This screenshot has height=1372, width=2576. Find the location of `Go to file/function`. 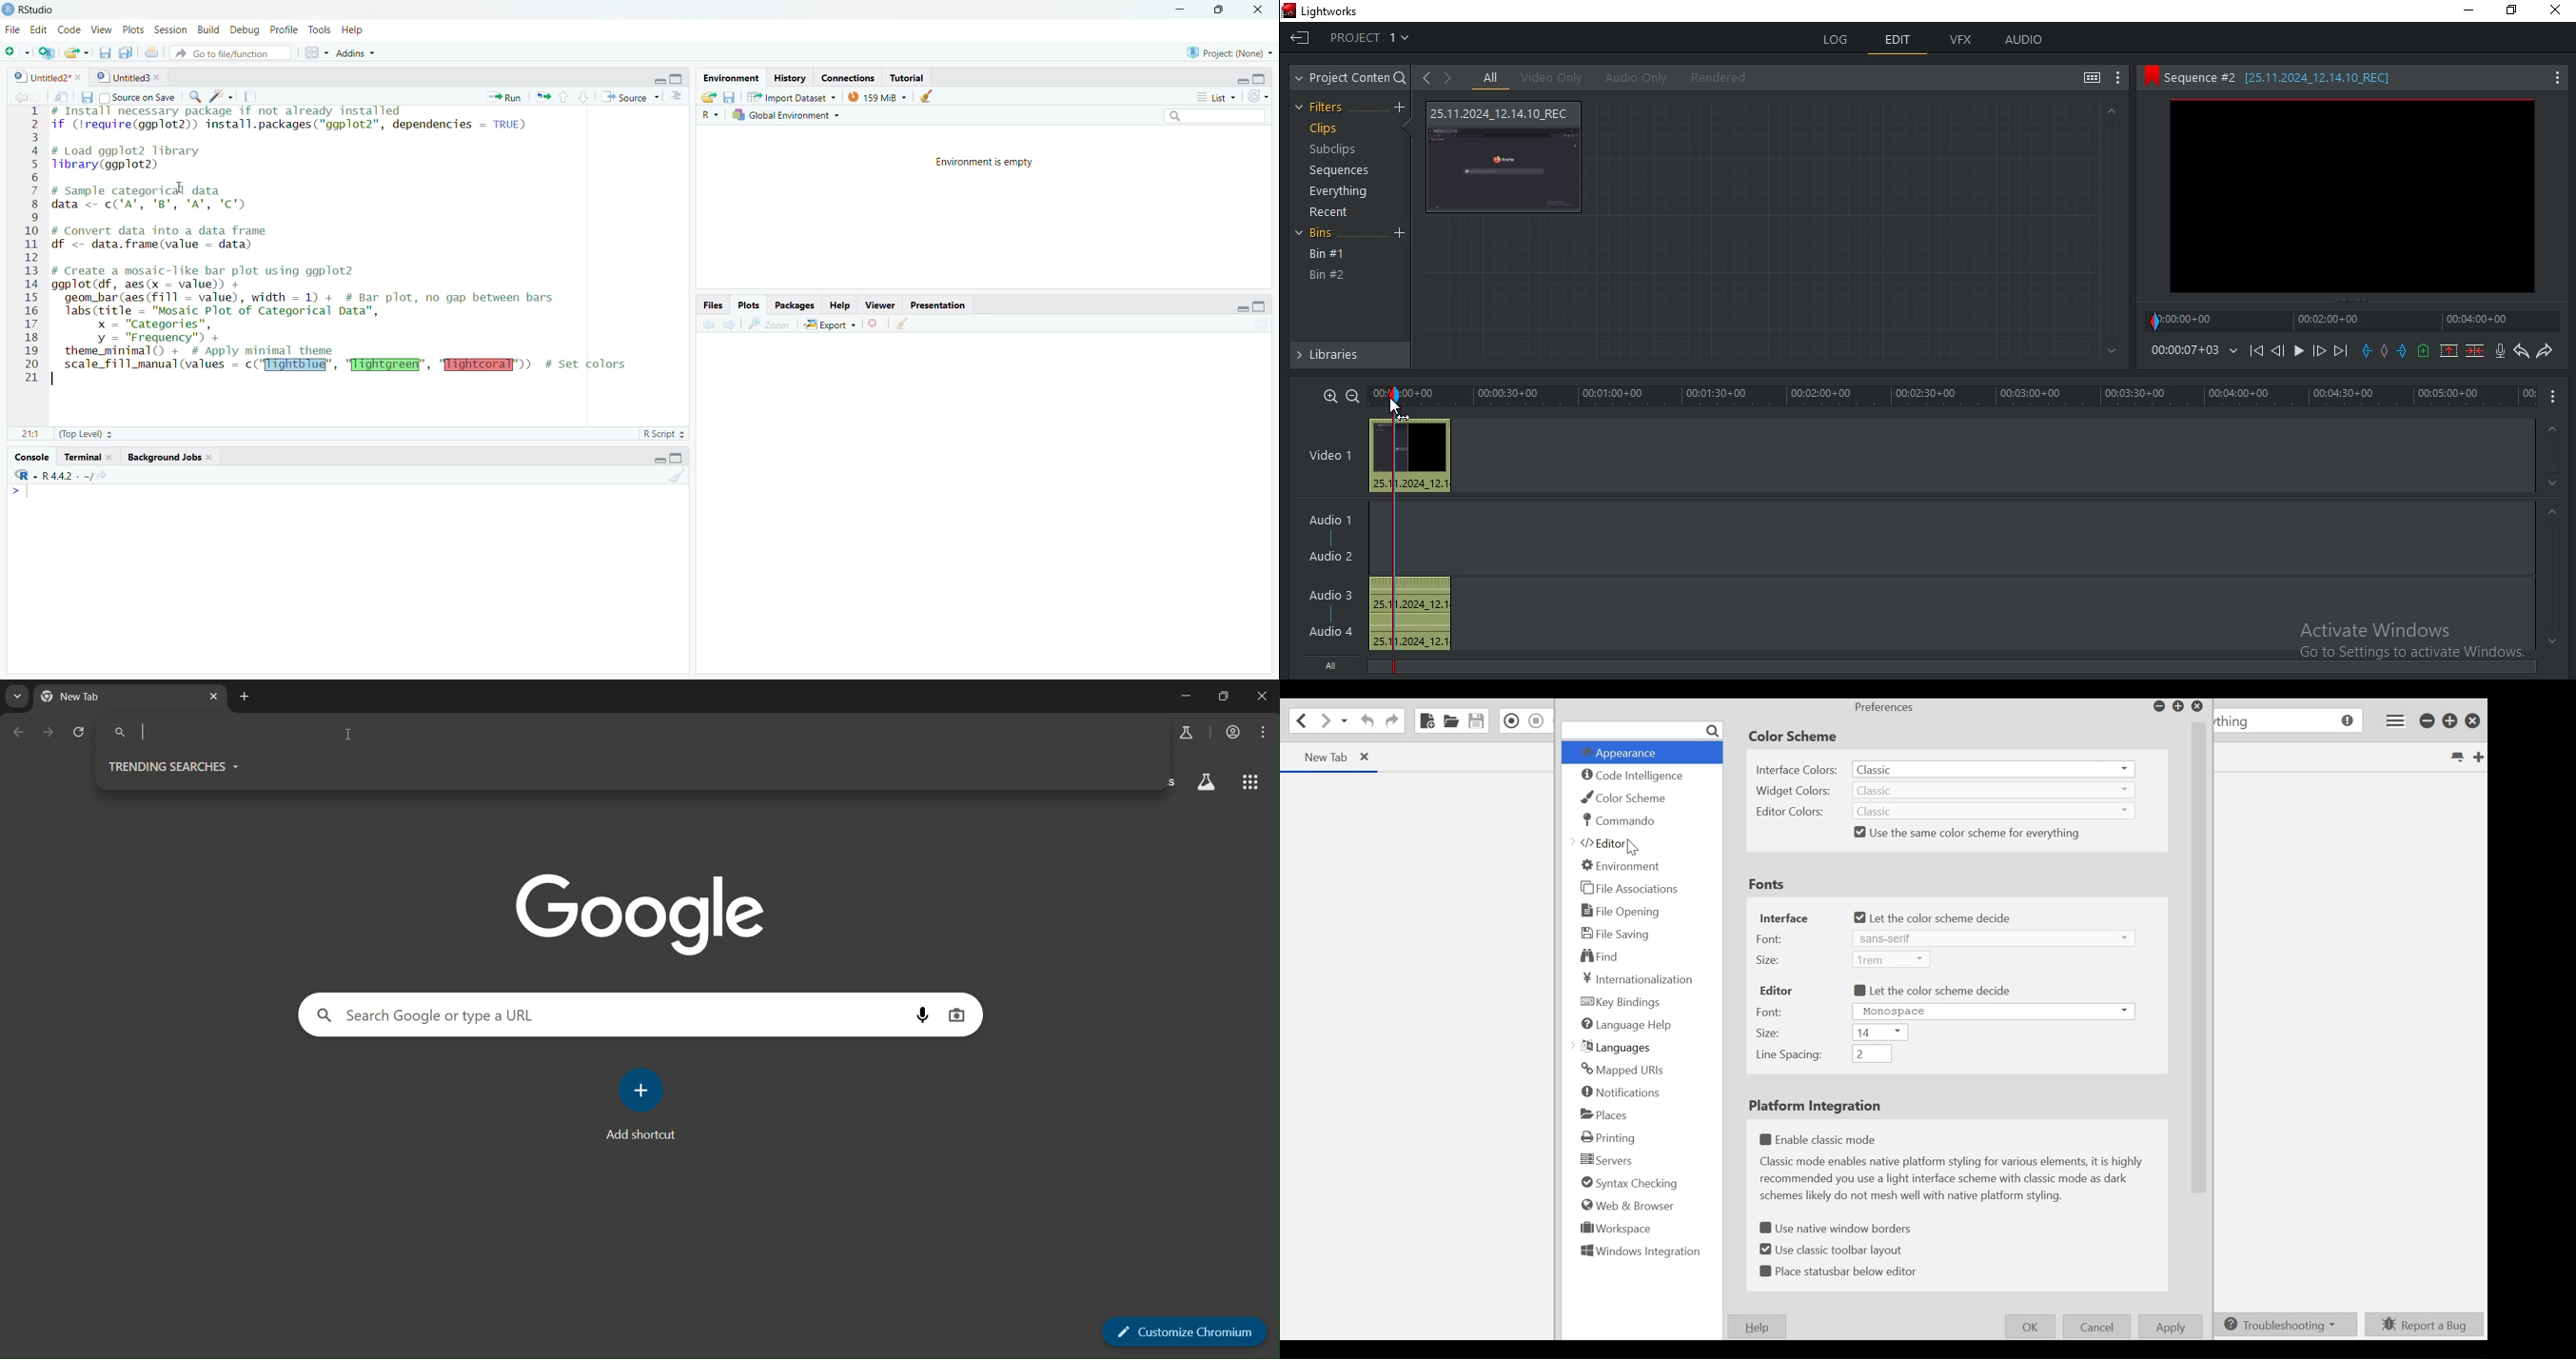

Go to file/function is located at coordinates (229, 55).